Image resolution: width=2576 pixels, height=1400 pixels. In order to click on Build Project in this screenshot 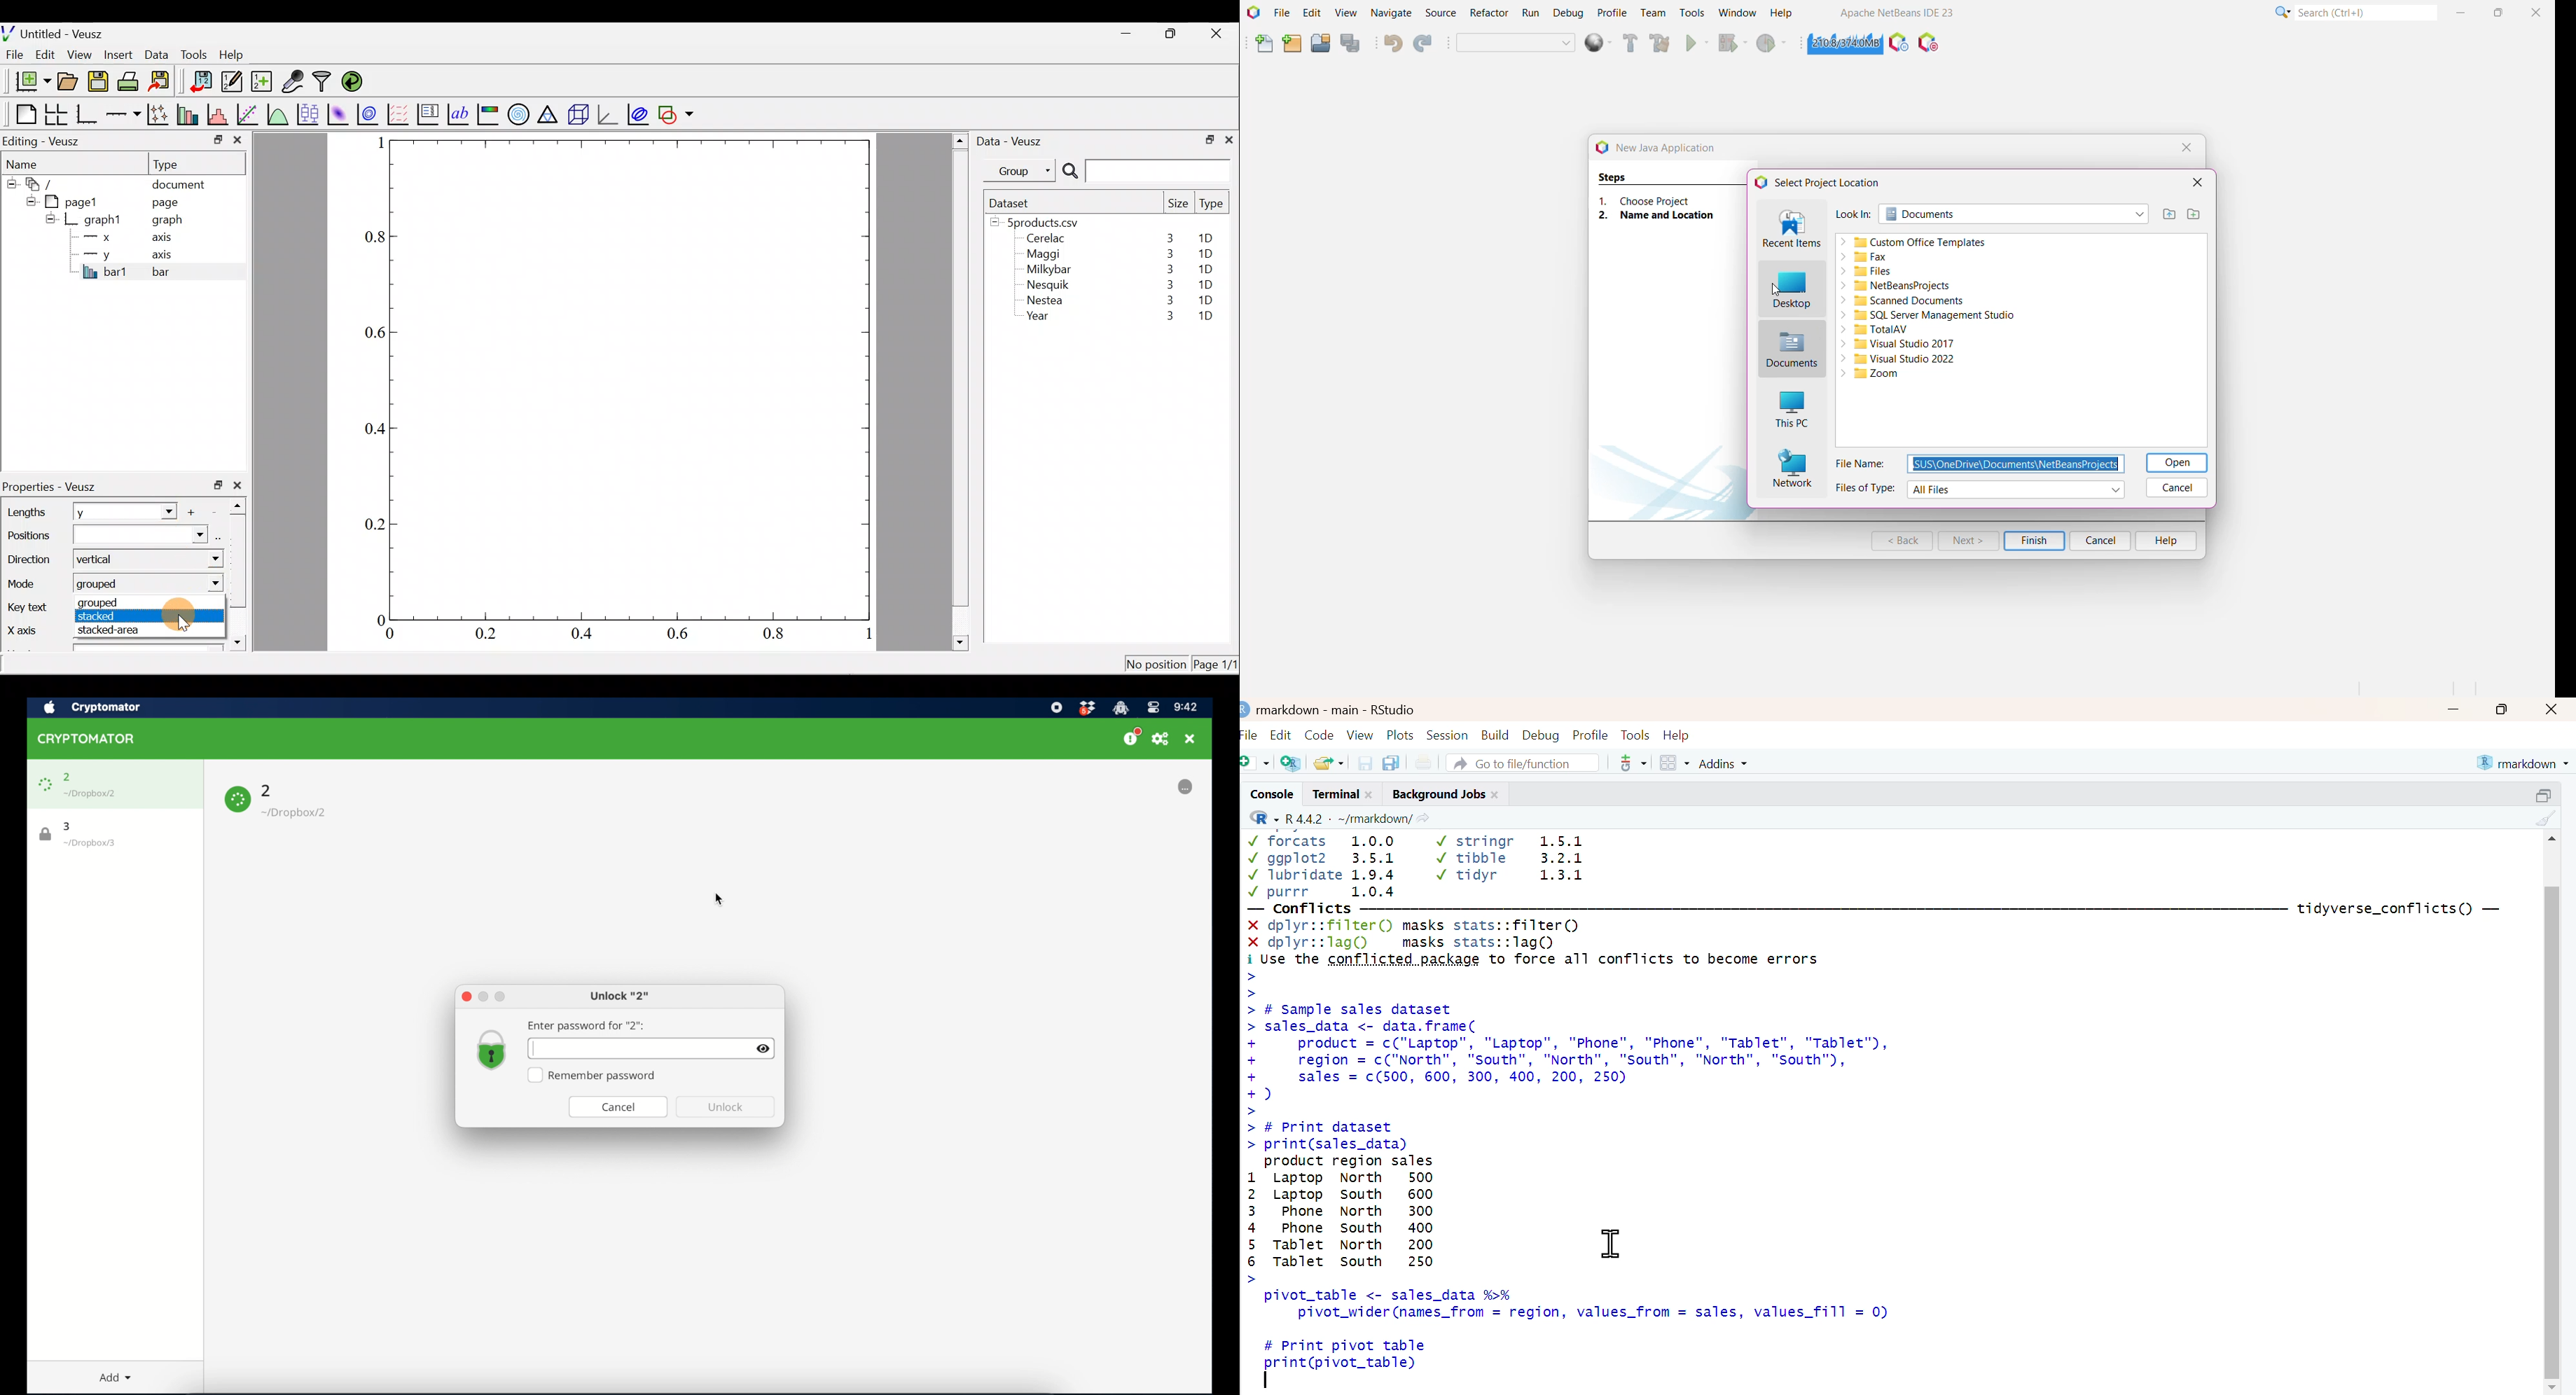, I will do `click(1628, 45)`.